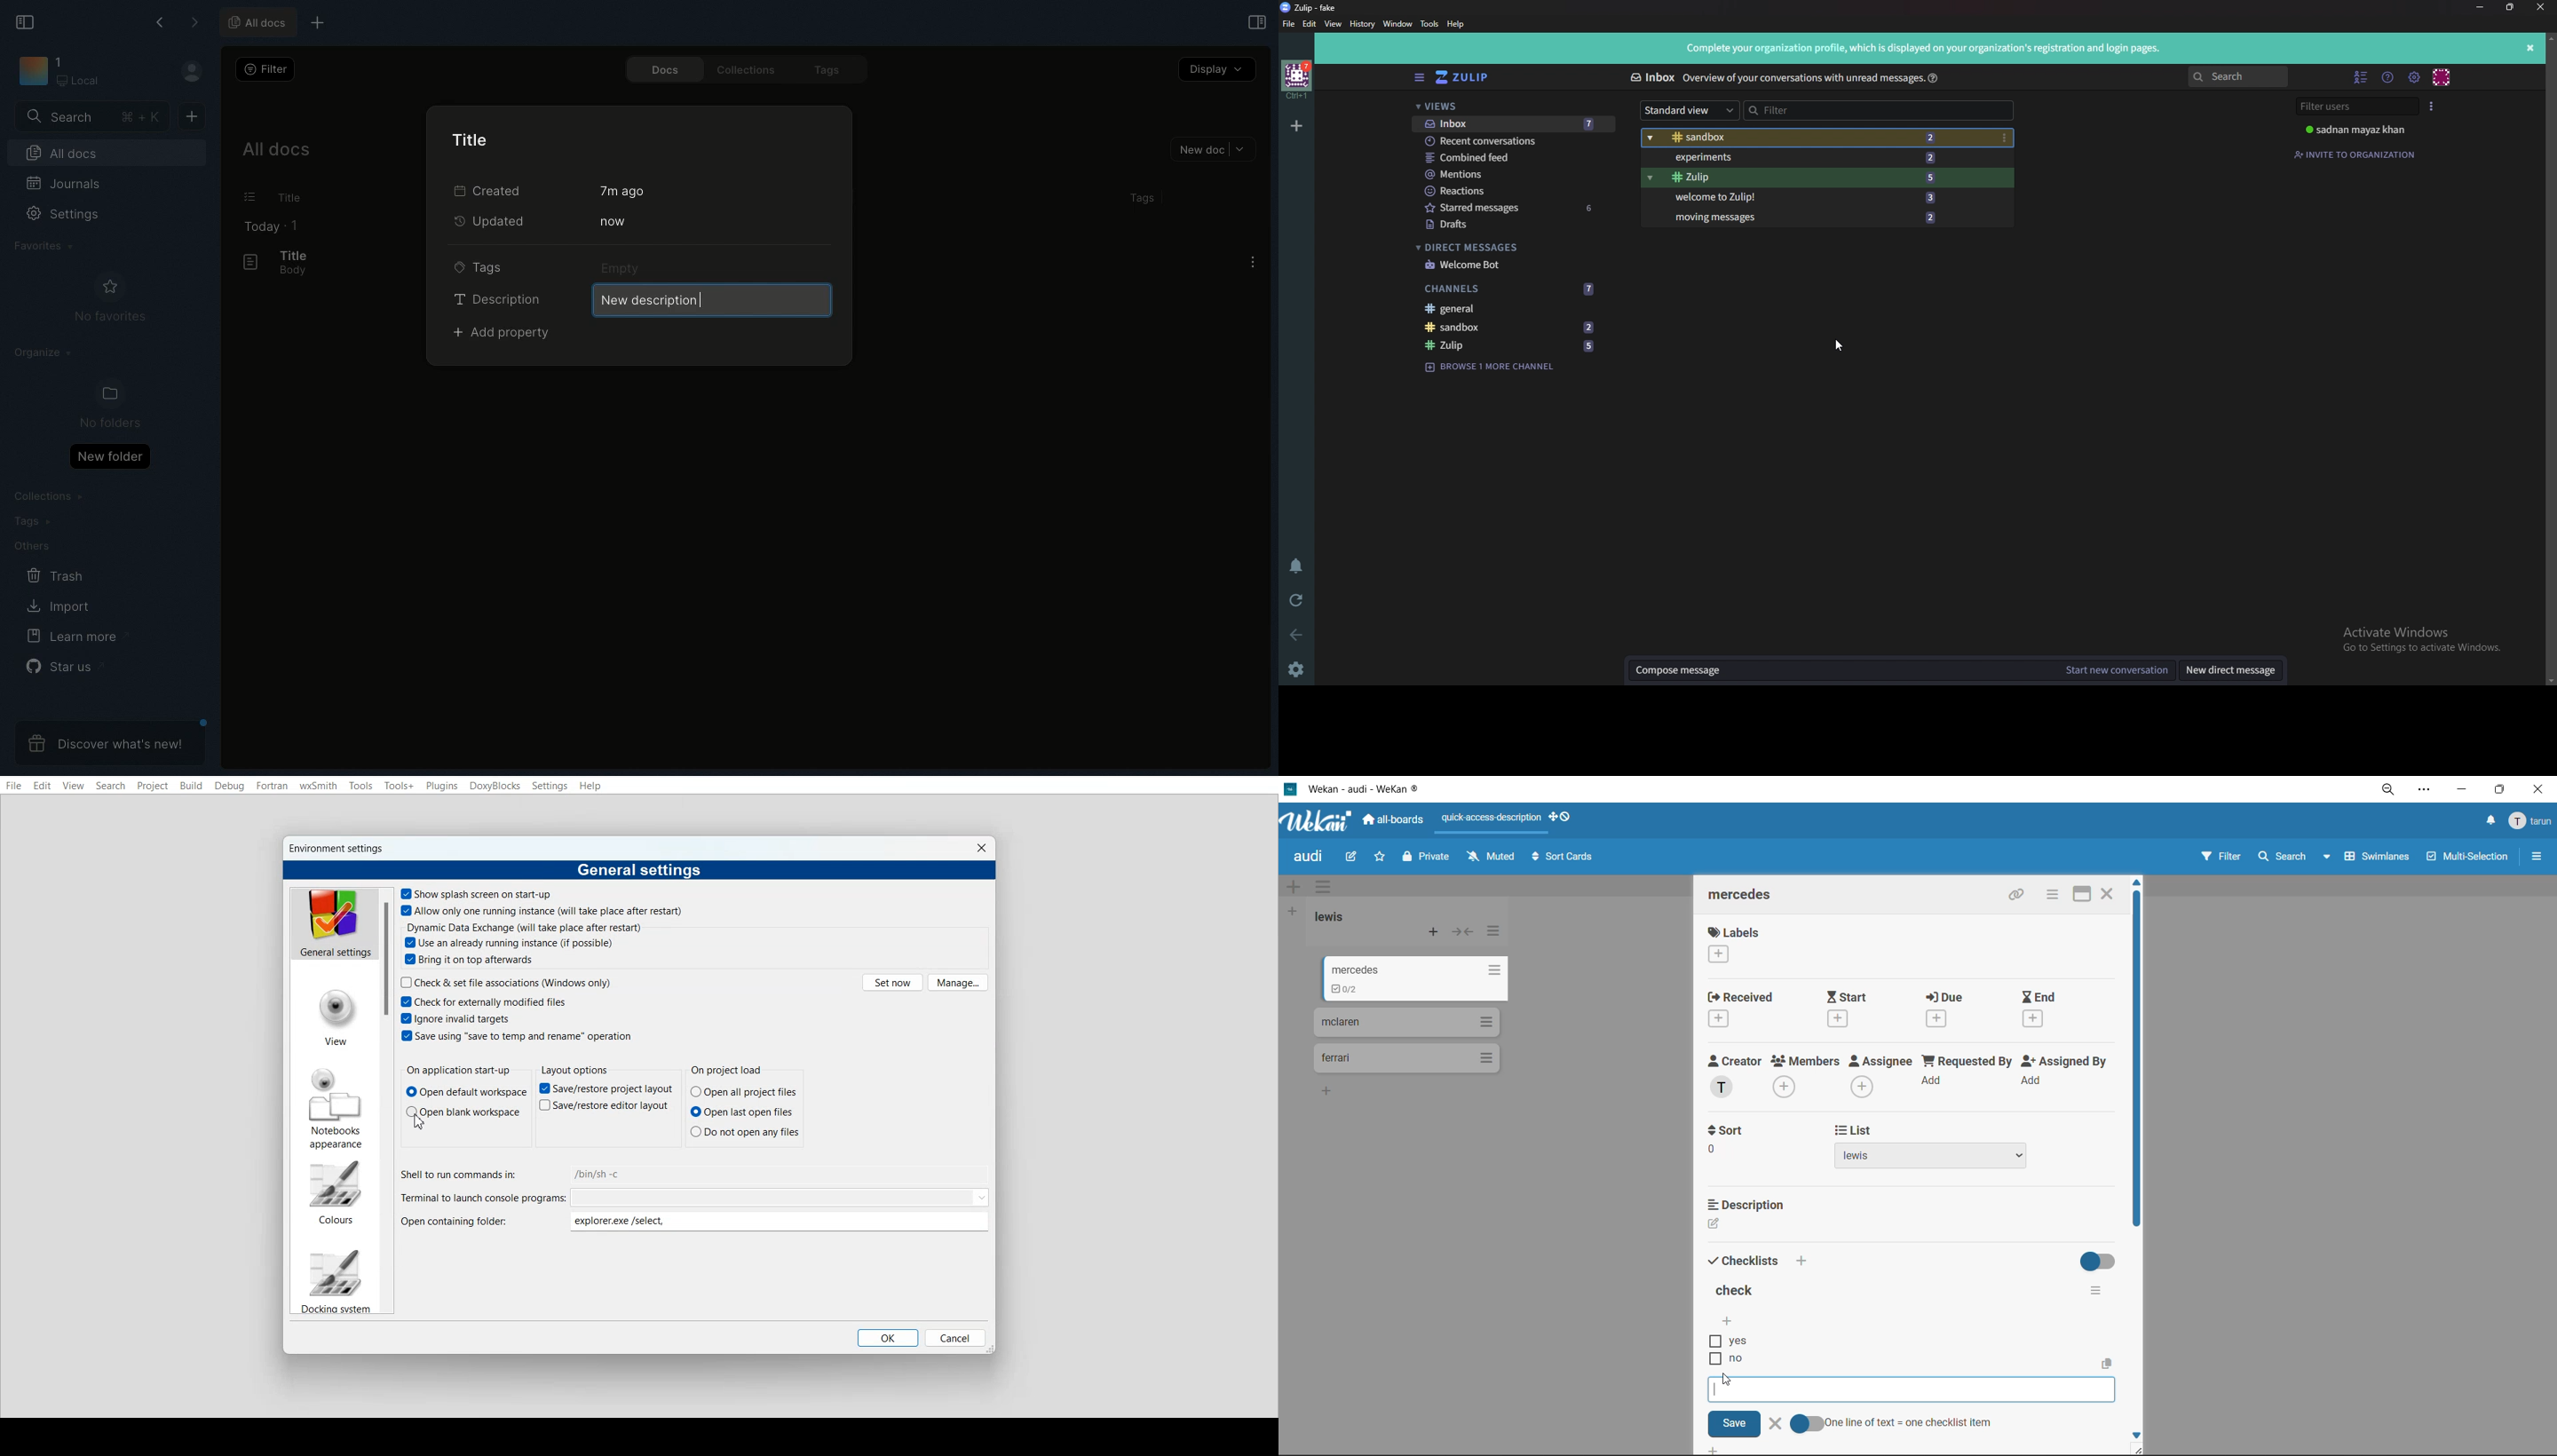 The image size is (2576, 1456). I want to click on ferari, so click(1337, 1059).